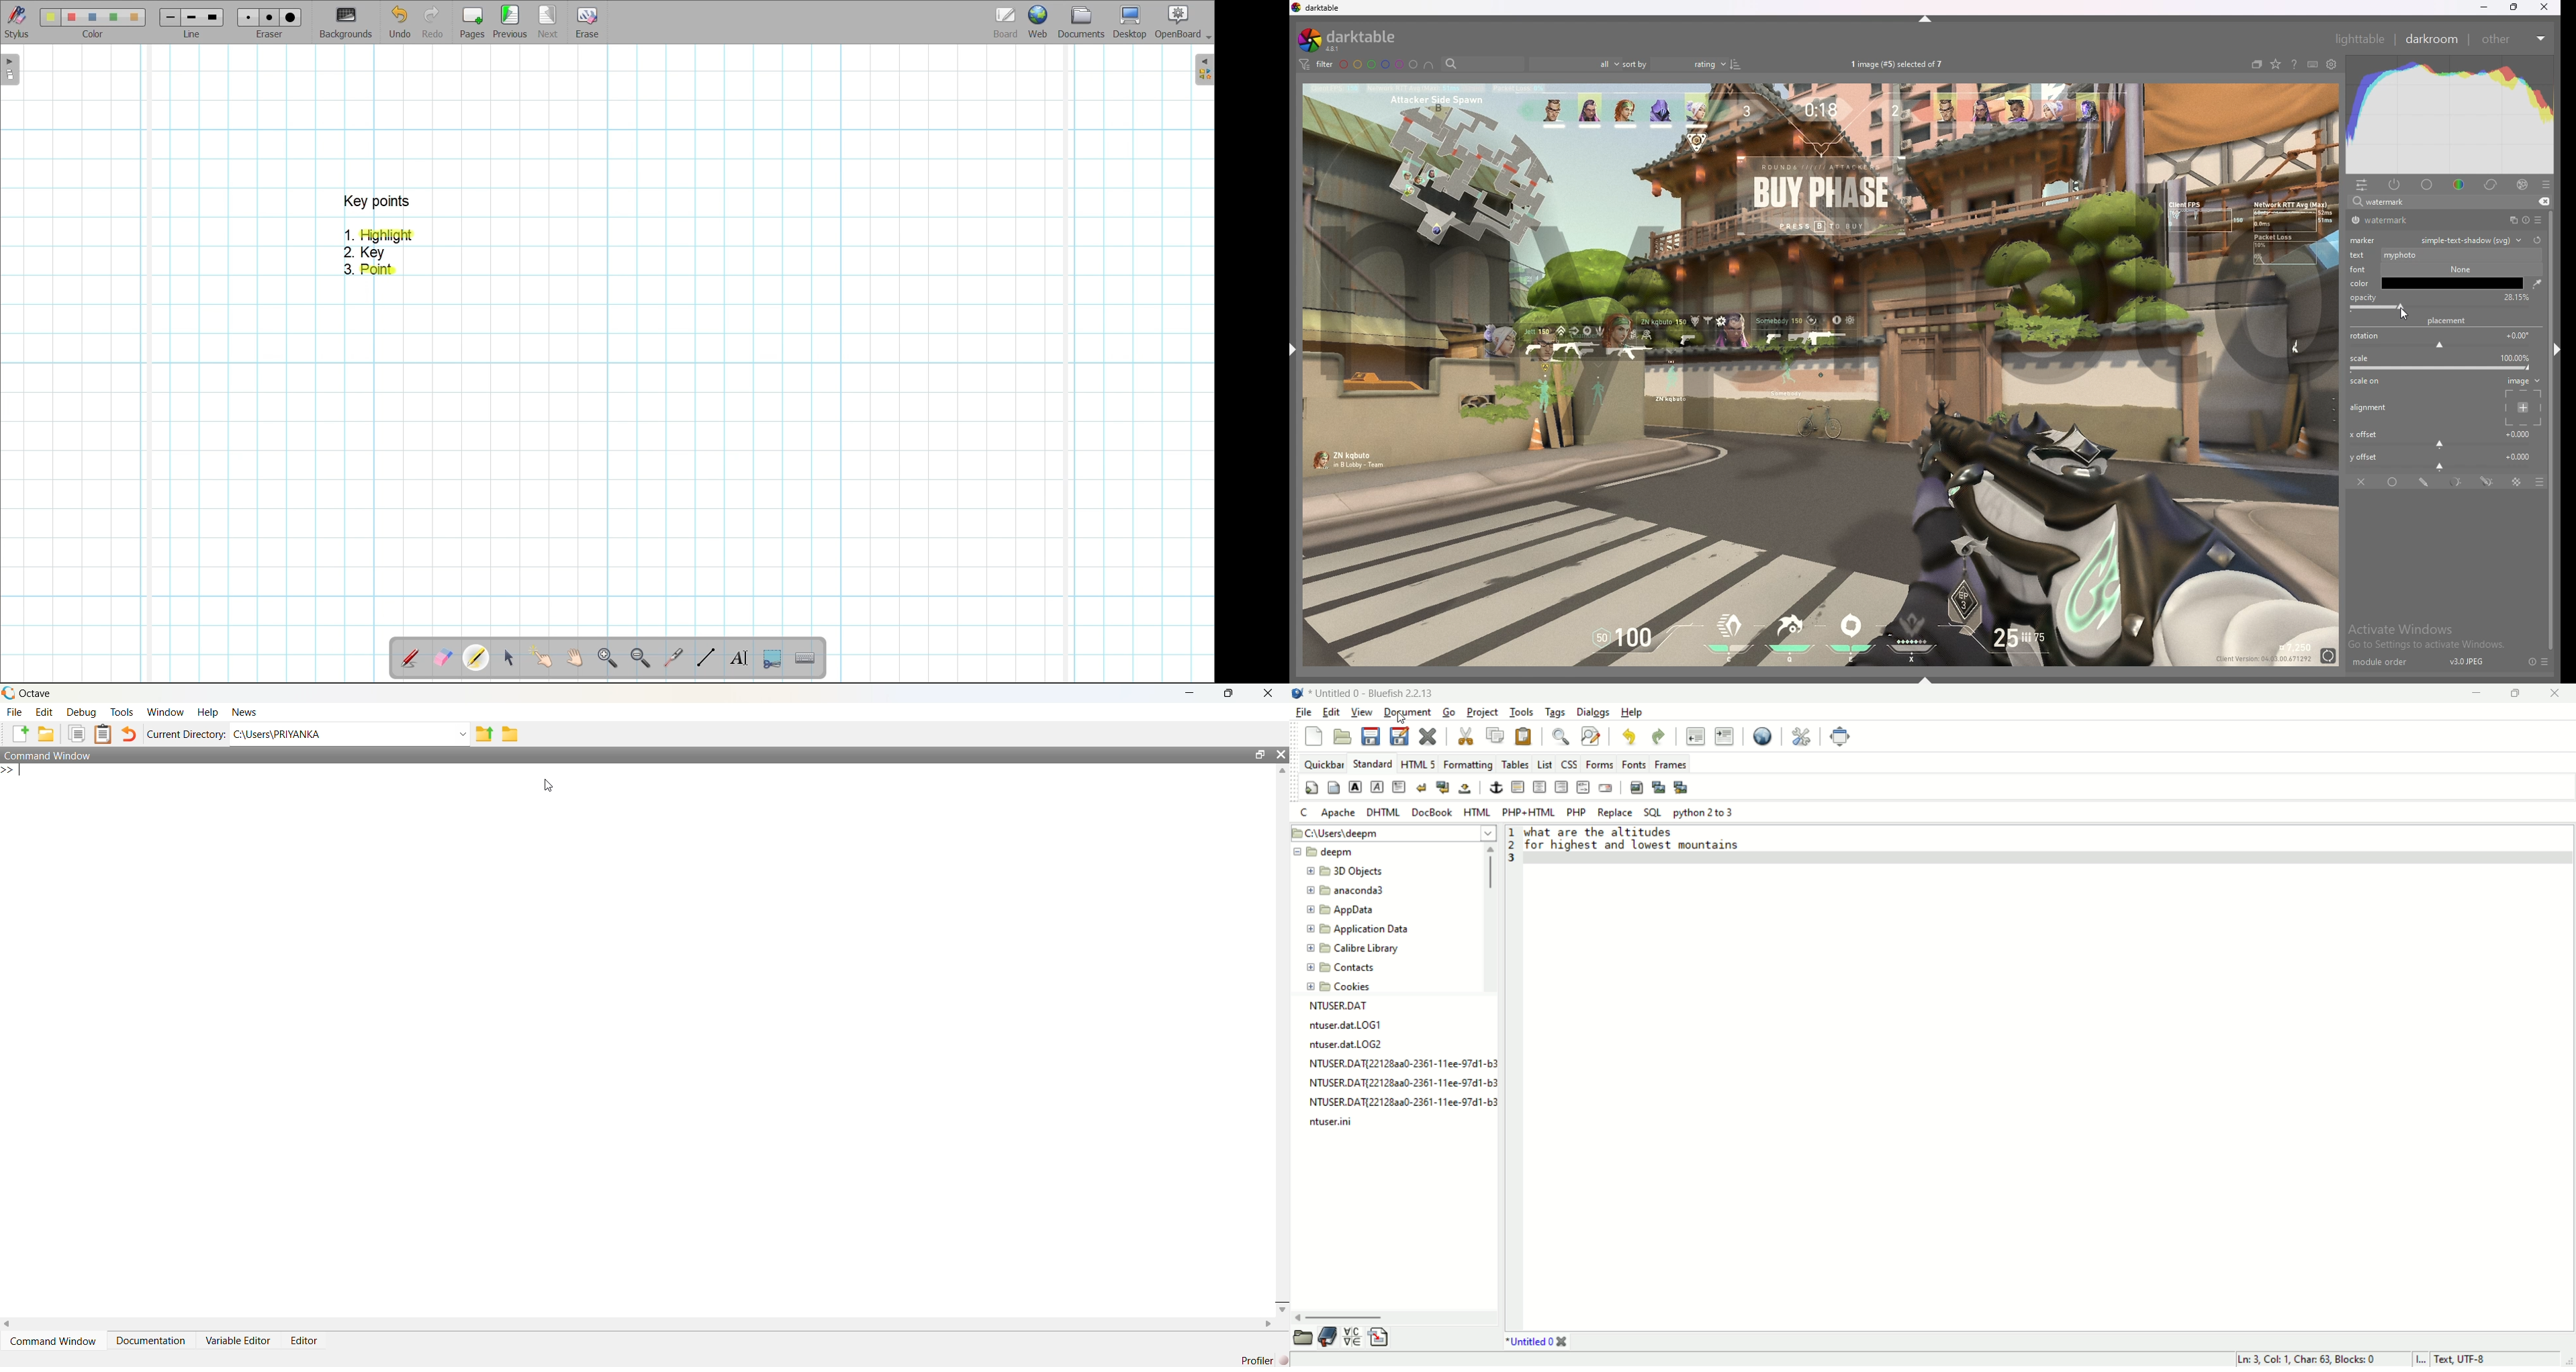  What do you see at coordinates (1491, 921) in the screenshot?
I see `vertical scroll bar` at bounding box center [1491, 921].